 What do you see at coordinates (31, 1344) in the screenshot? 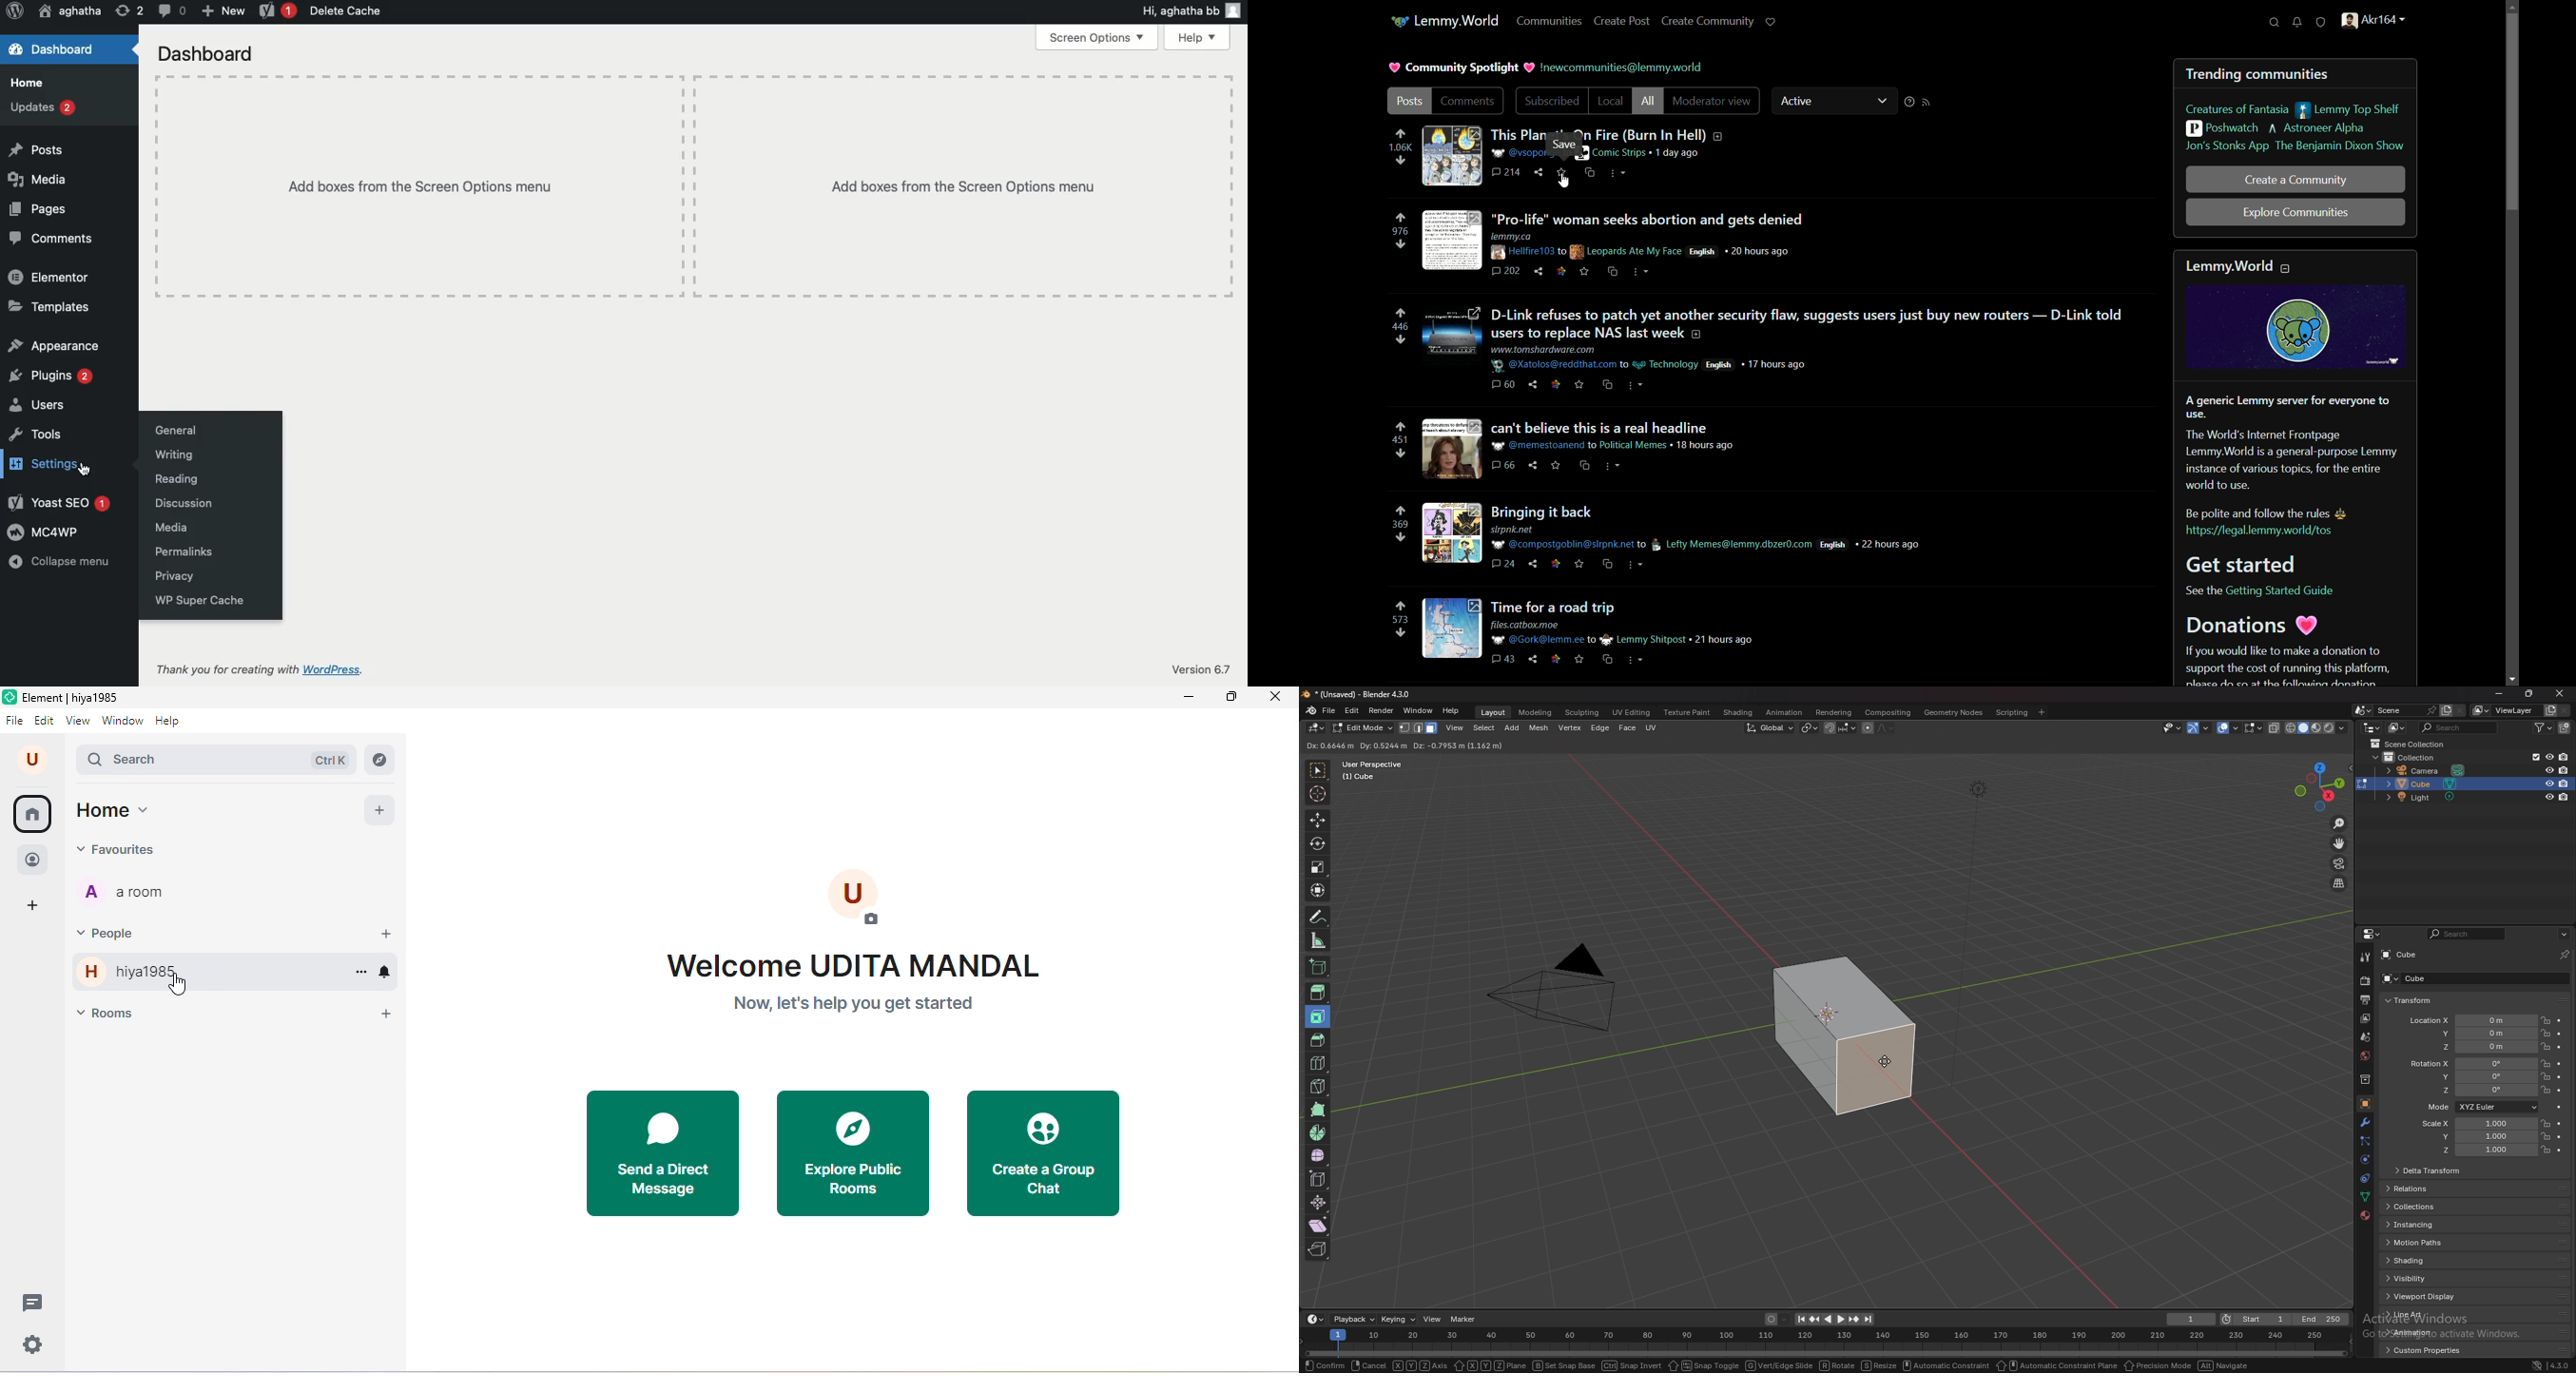
I see `quick settings` at bounding box center [31, 1344].